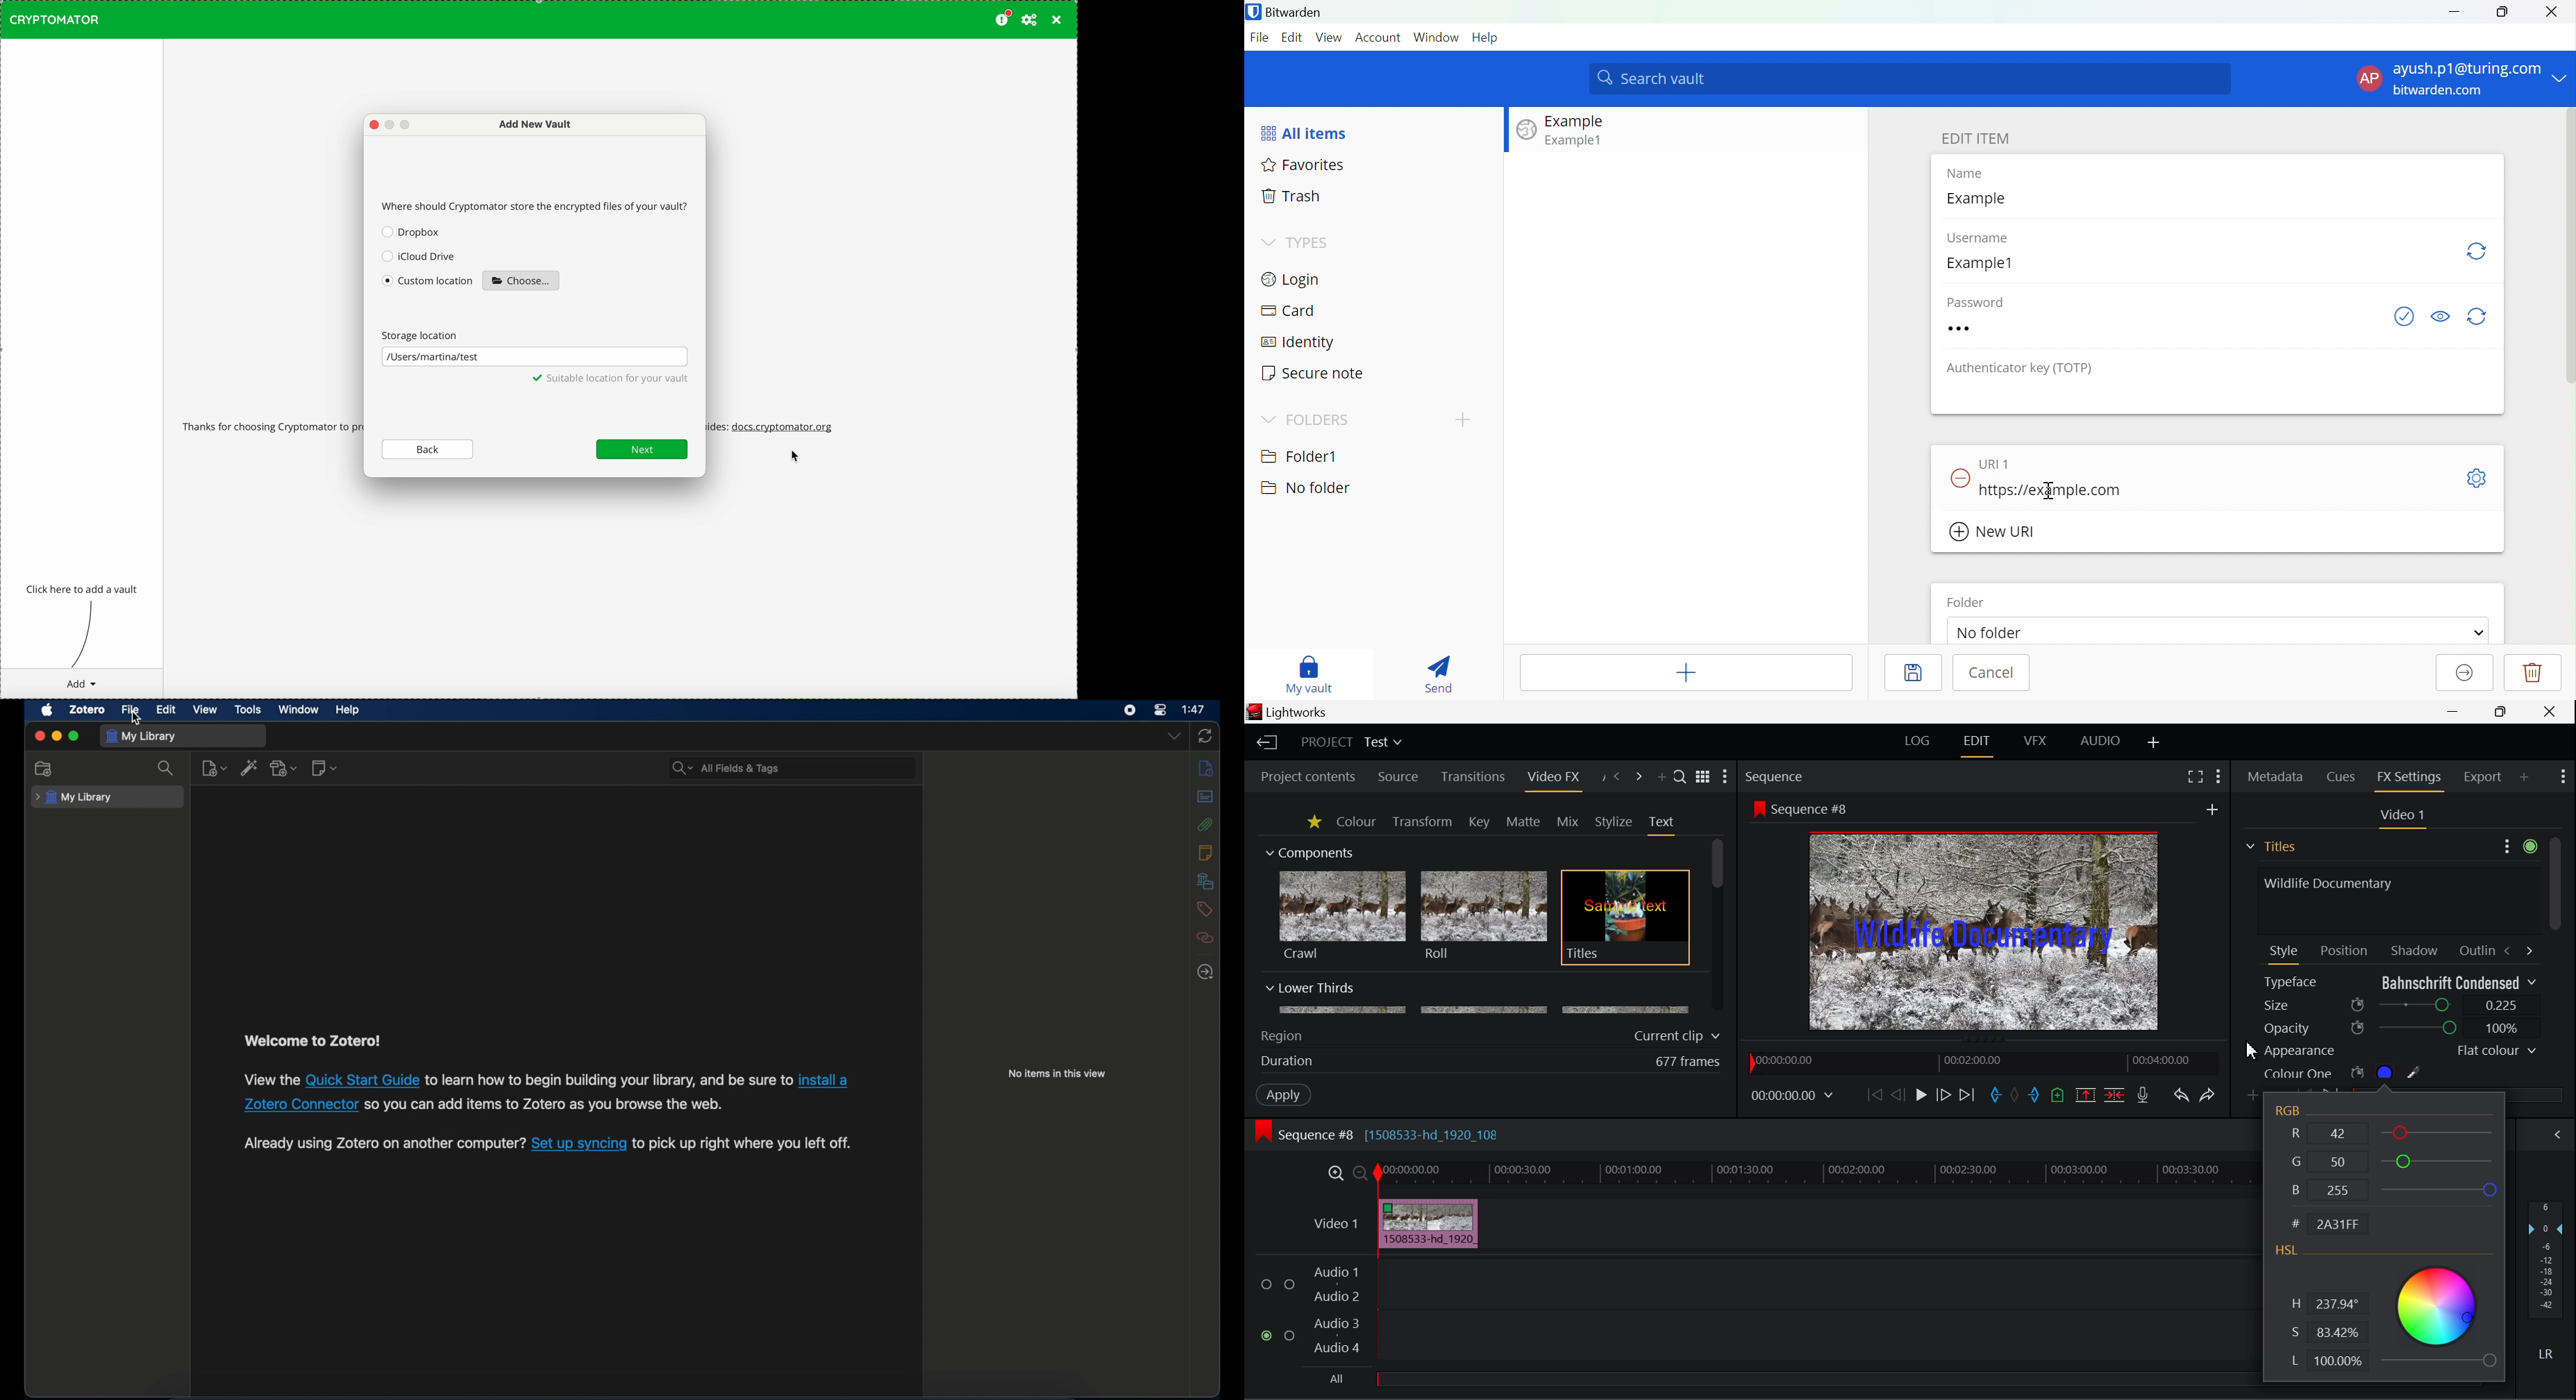 This screenshot has height=1400, width=2576. Describe the element at coordinates (384, 1143) in the screenshot. I see `Already using Zotero on another computer?` at that location.